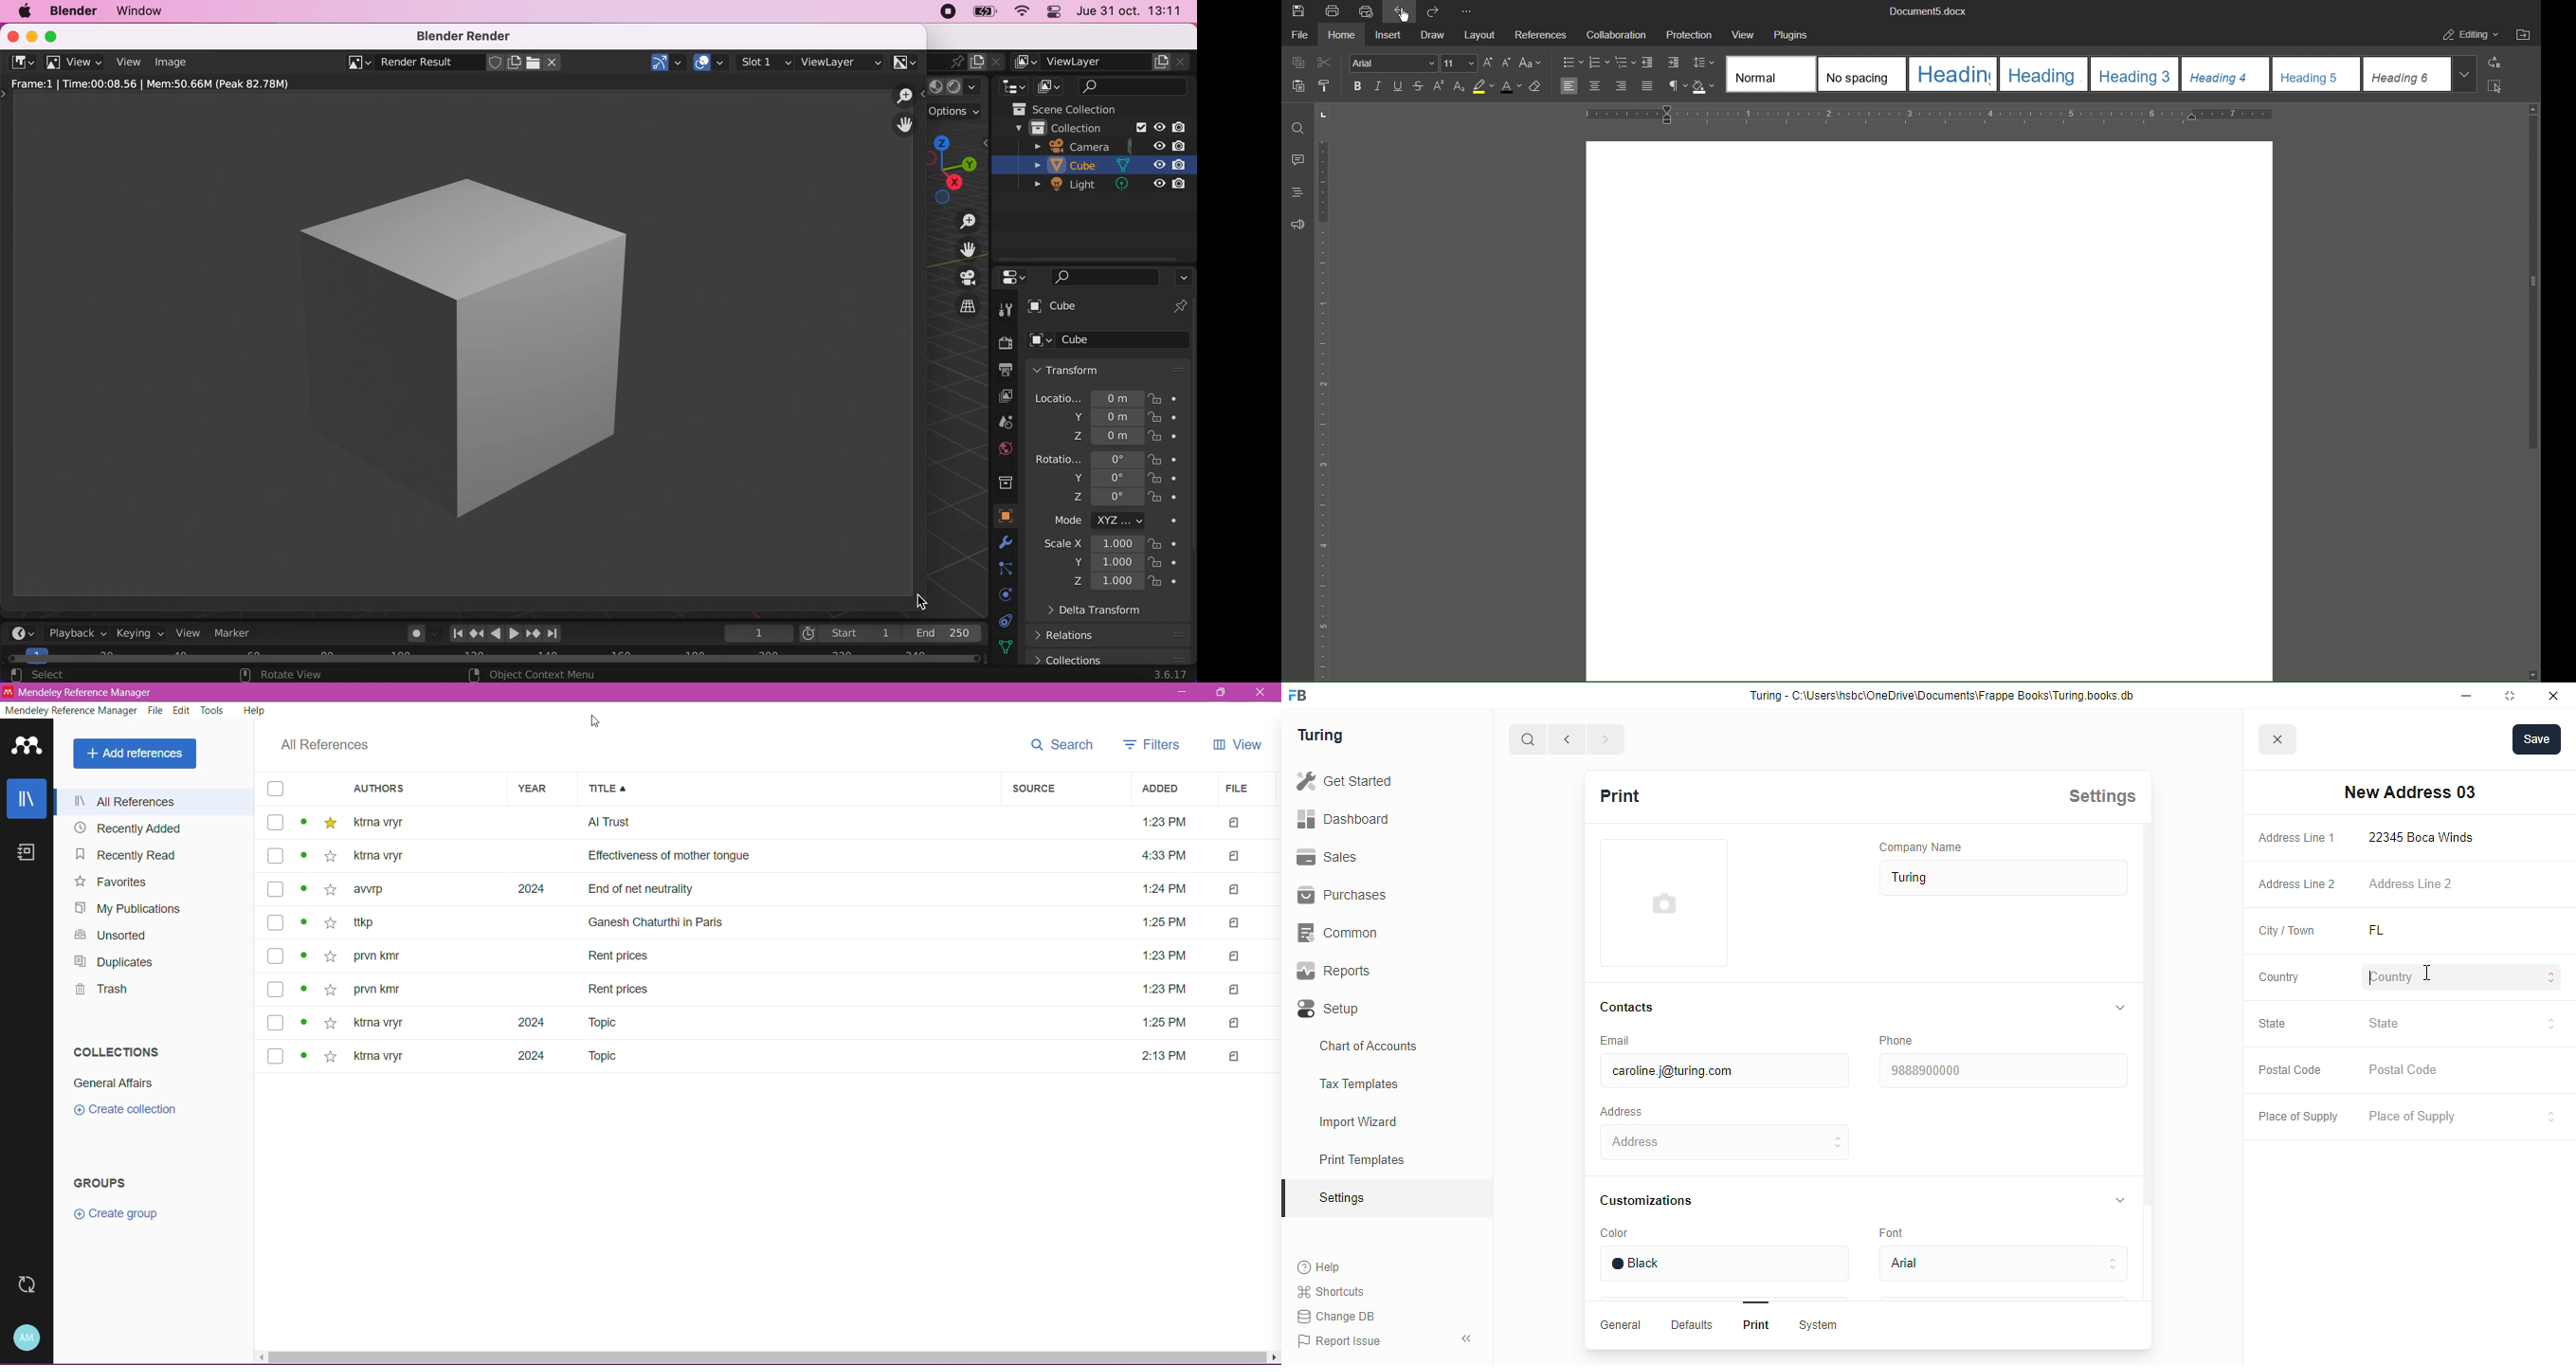 This screenshot has width=2576, height=1372. Describe the element at coordinates (532, 633) in the screenshot. I see `jump to next keyframe` at that location.